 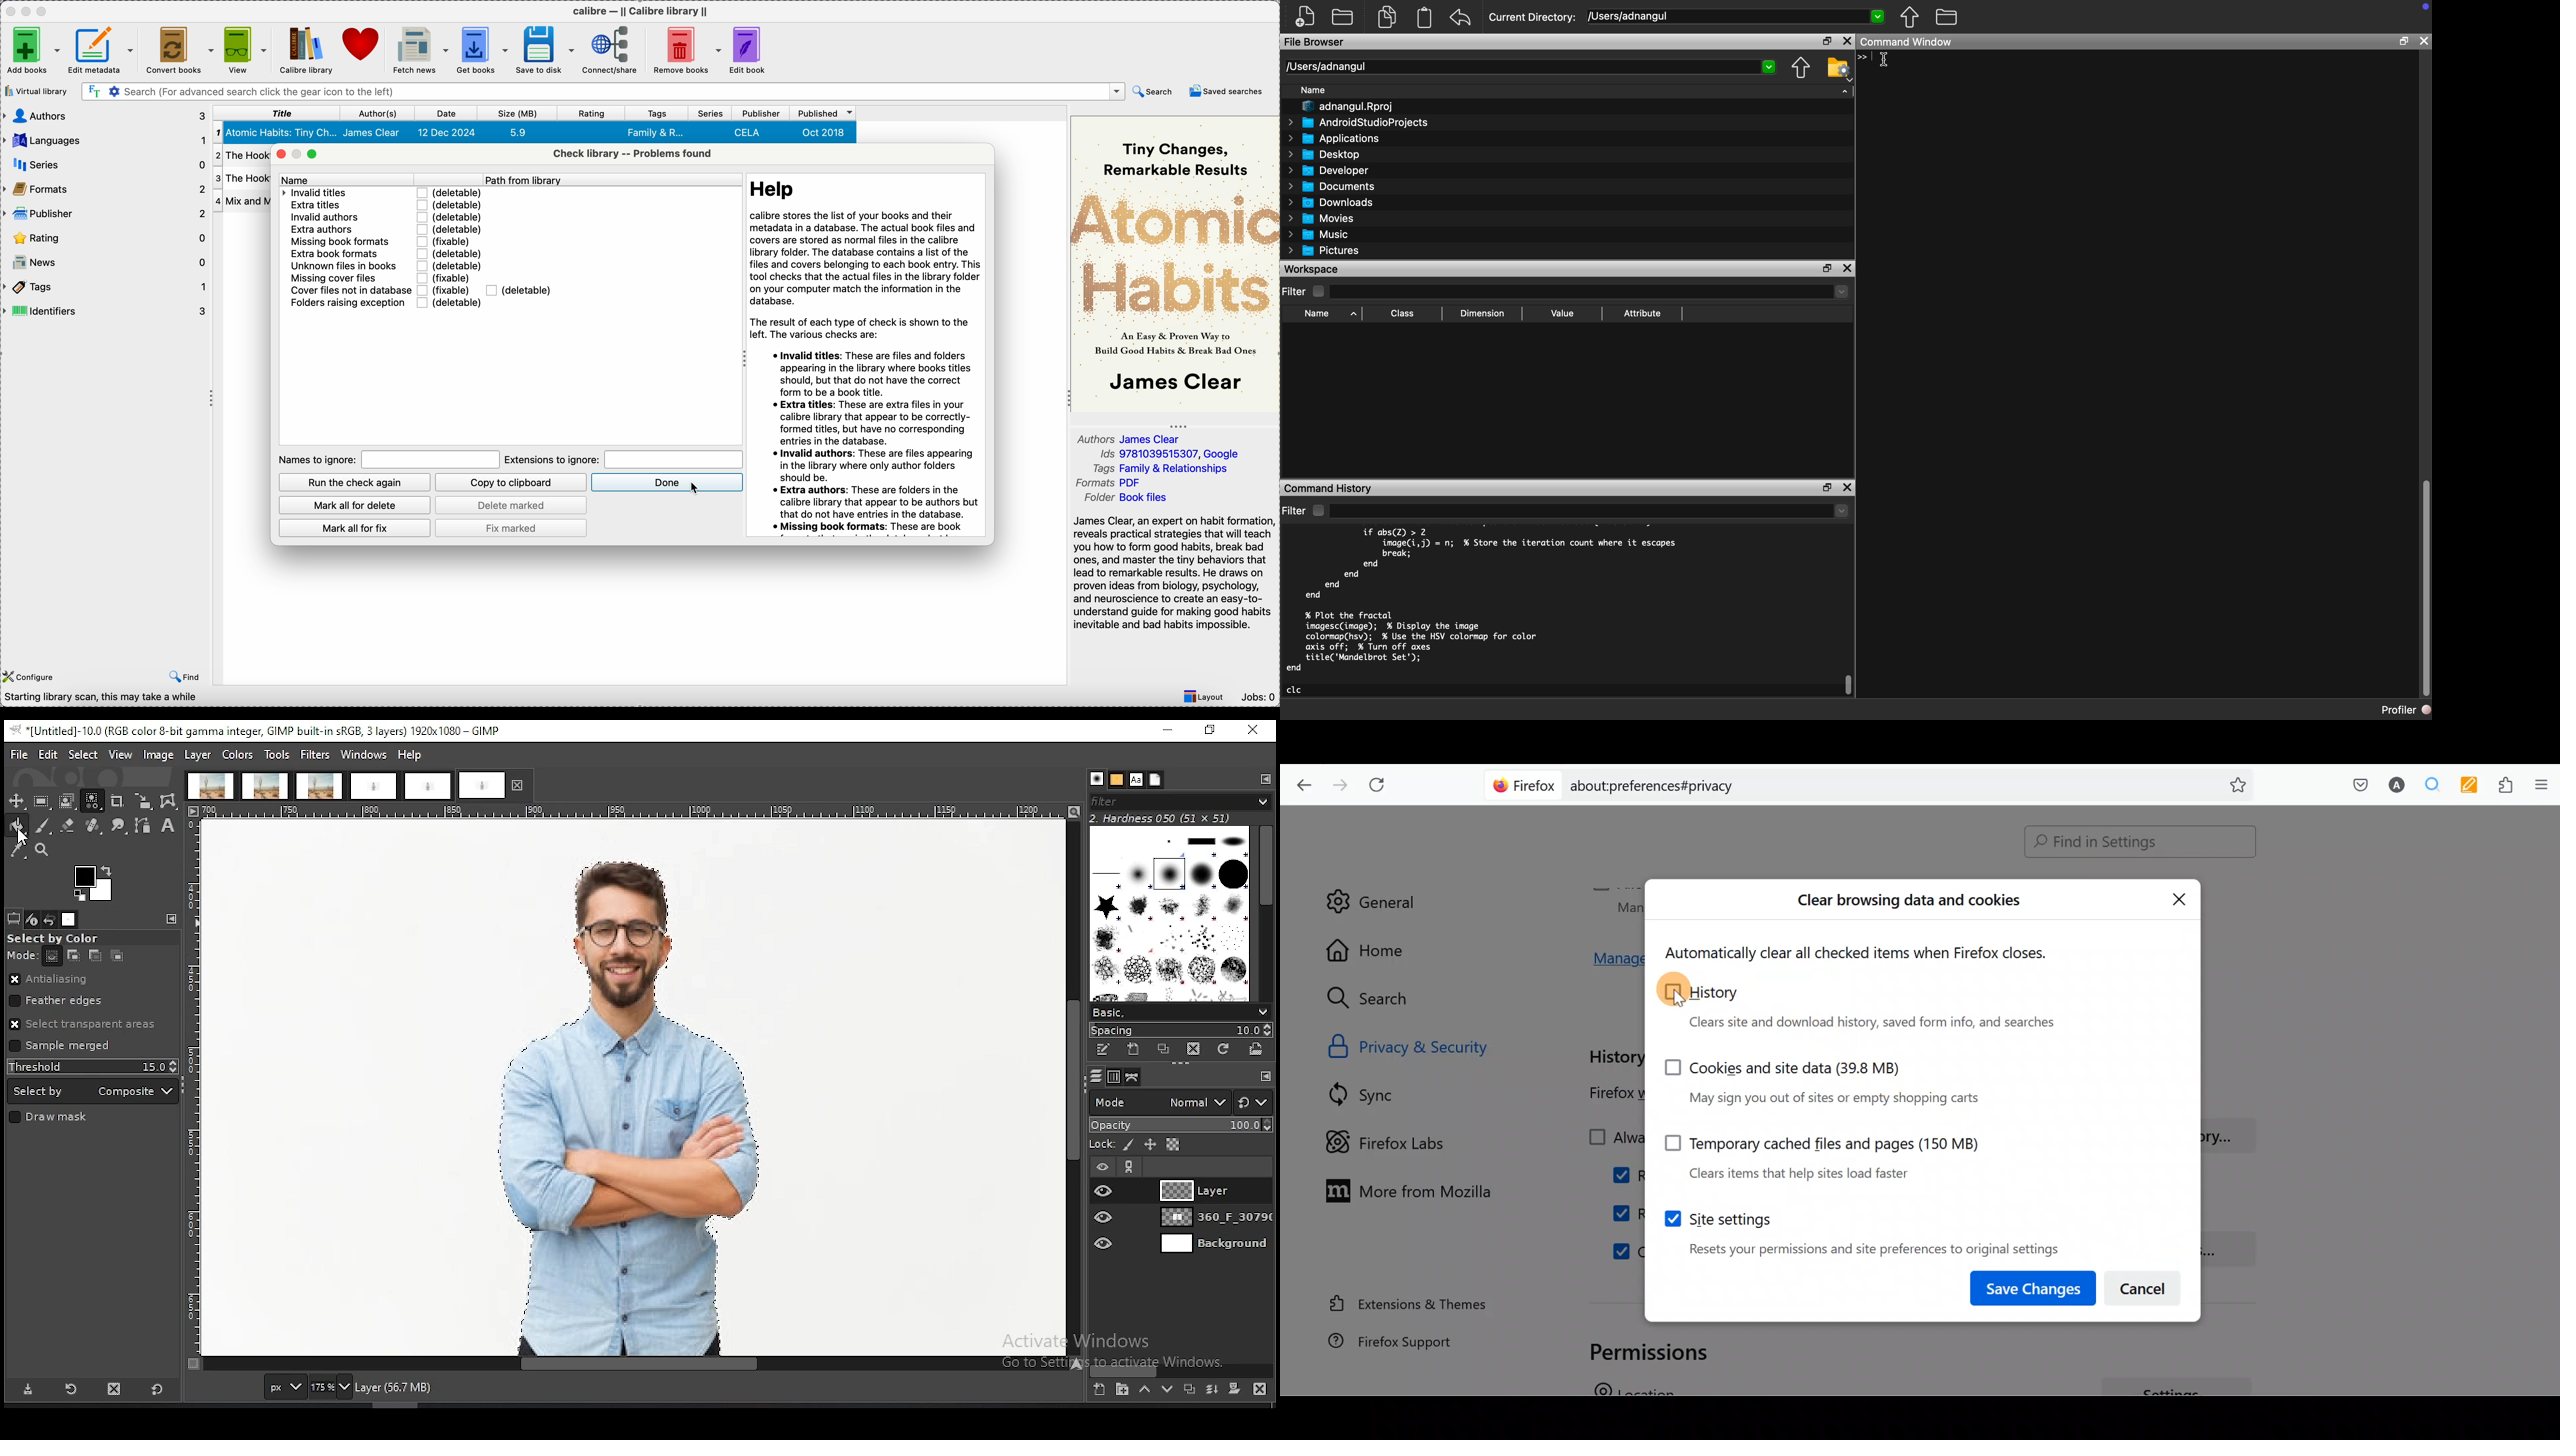 What do you see at coordinates (237, 755) in the screenshot?
I see `colors` at bounding box center [237, 755].